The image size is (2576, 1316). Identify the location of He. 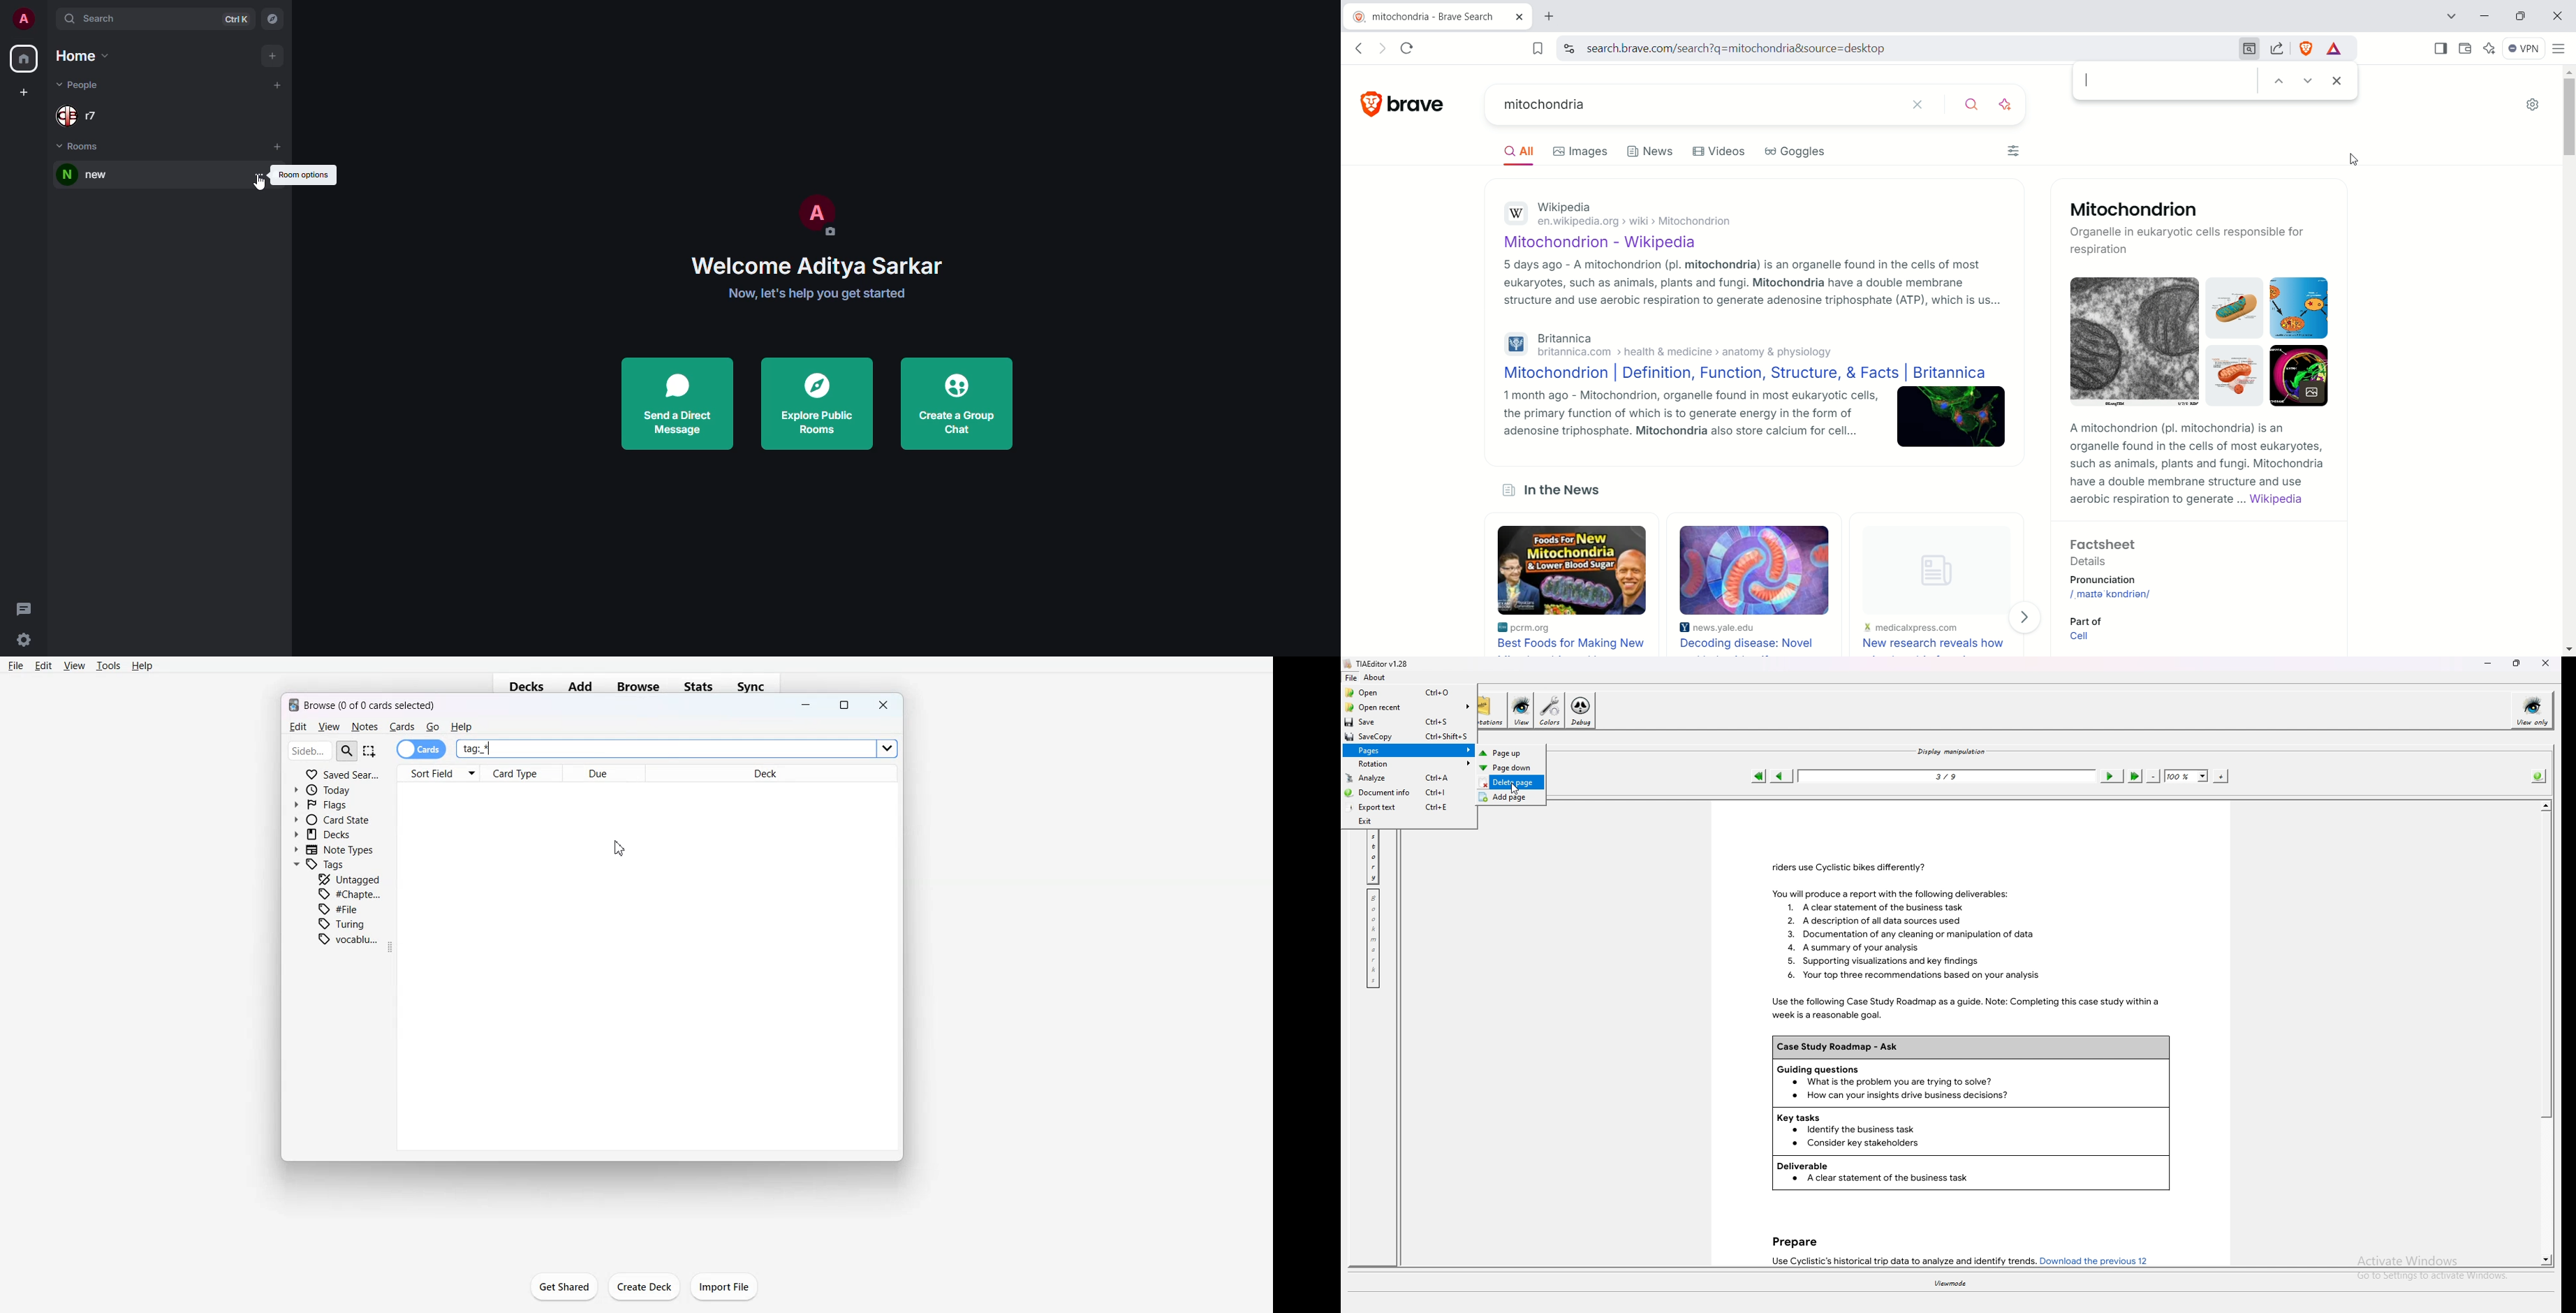
(461, 727).